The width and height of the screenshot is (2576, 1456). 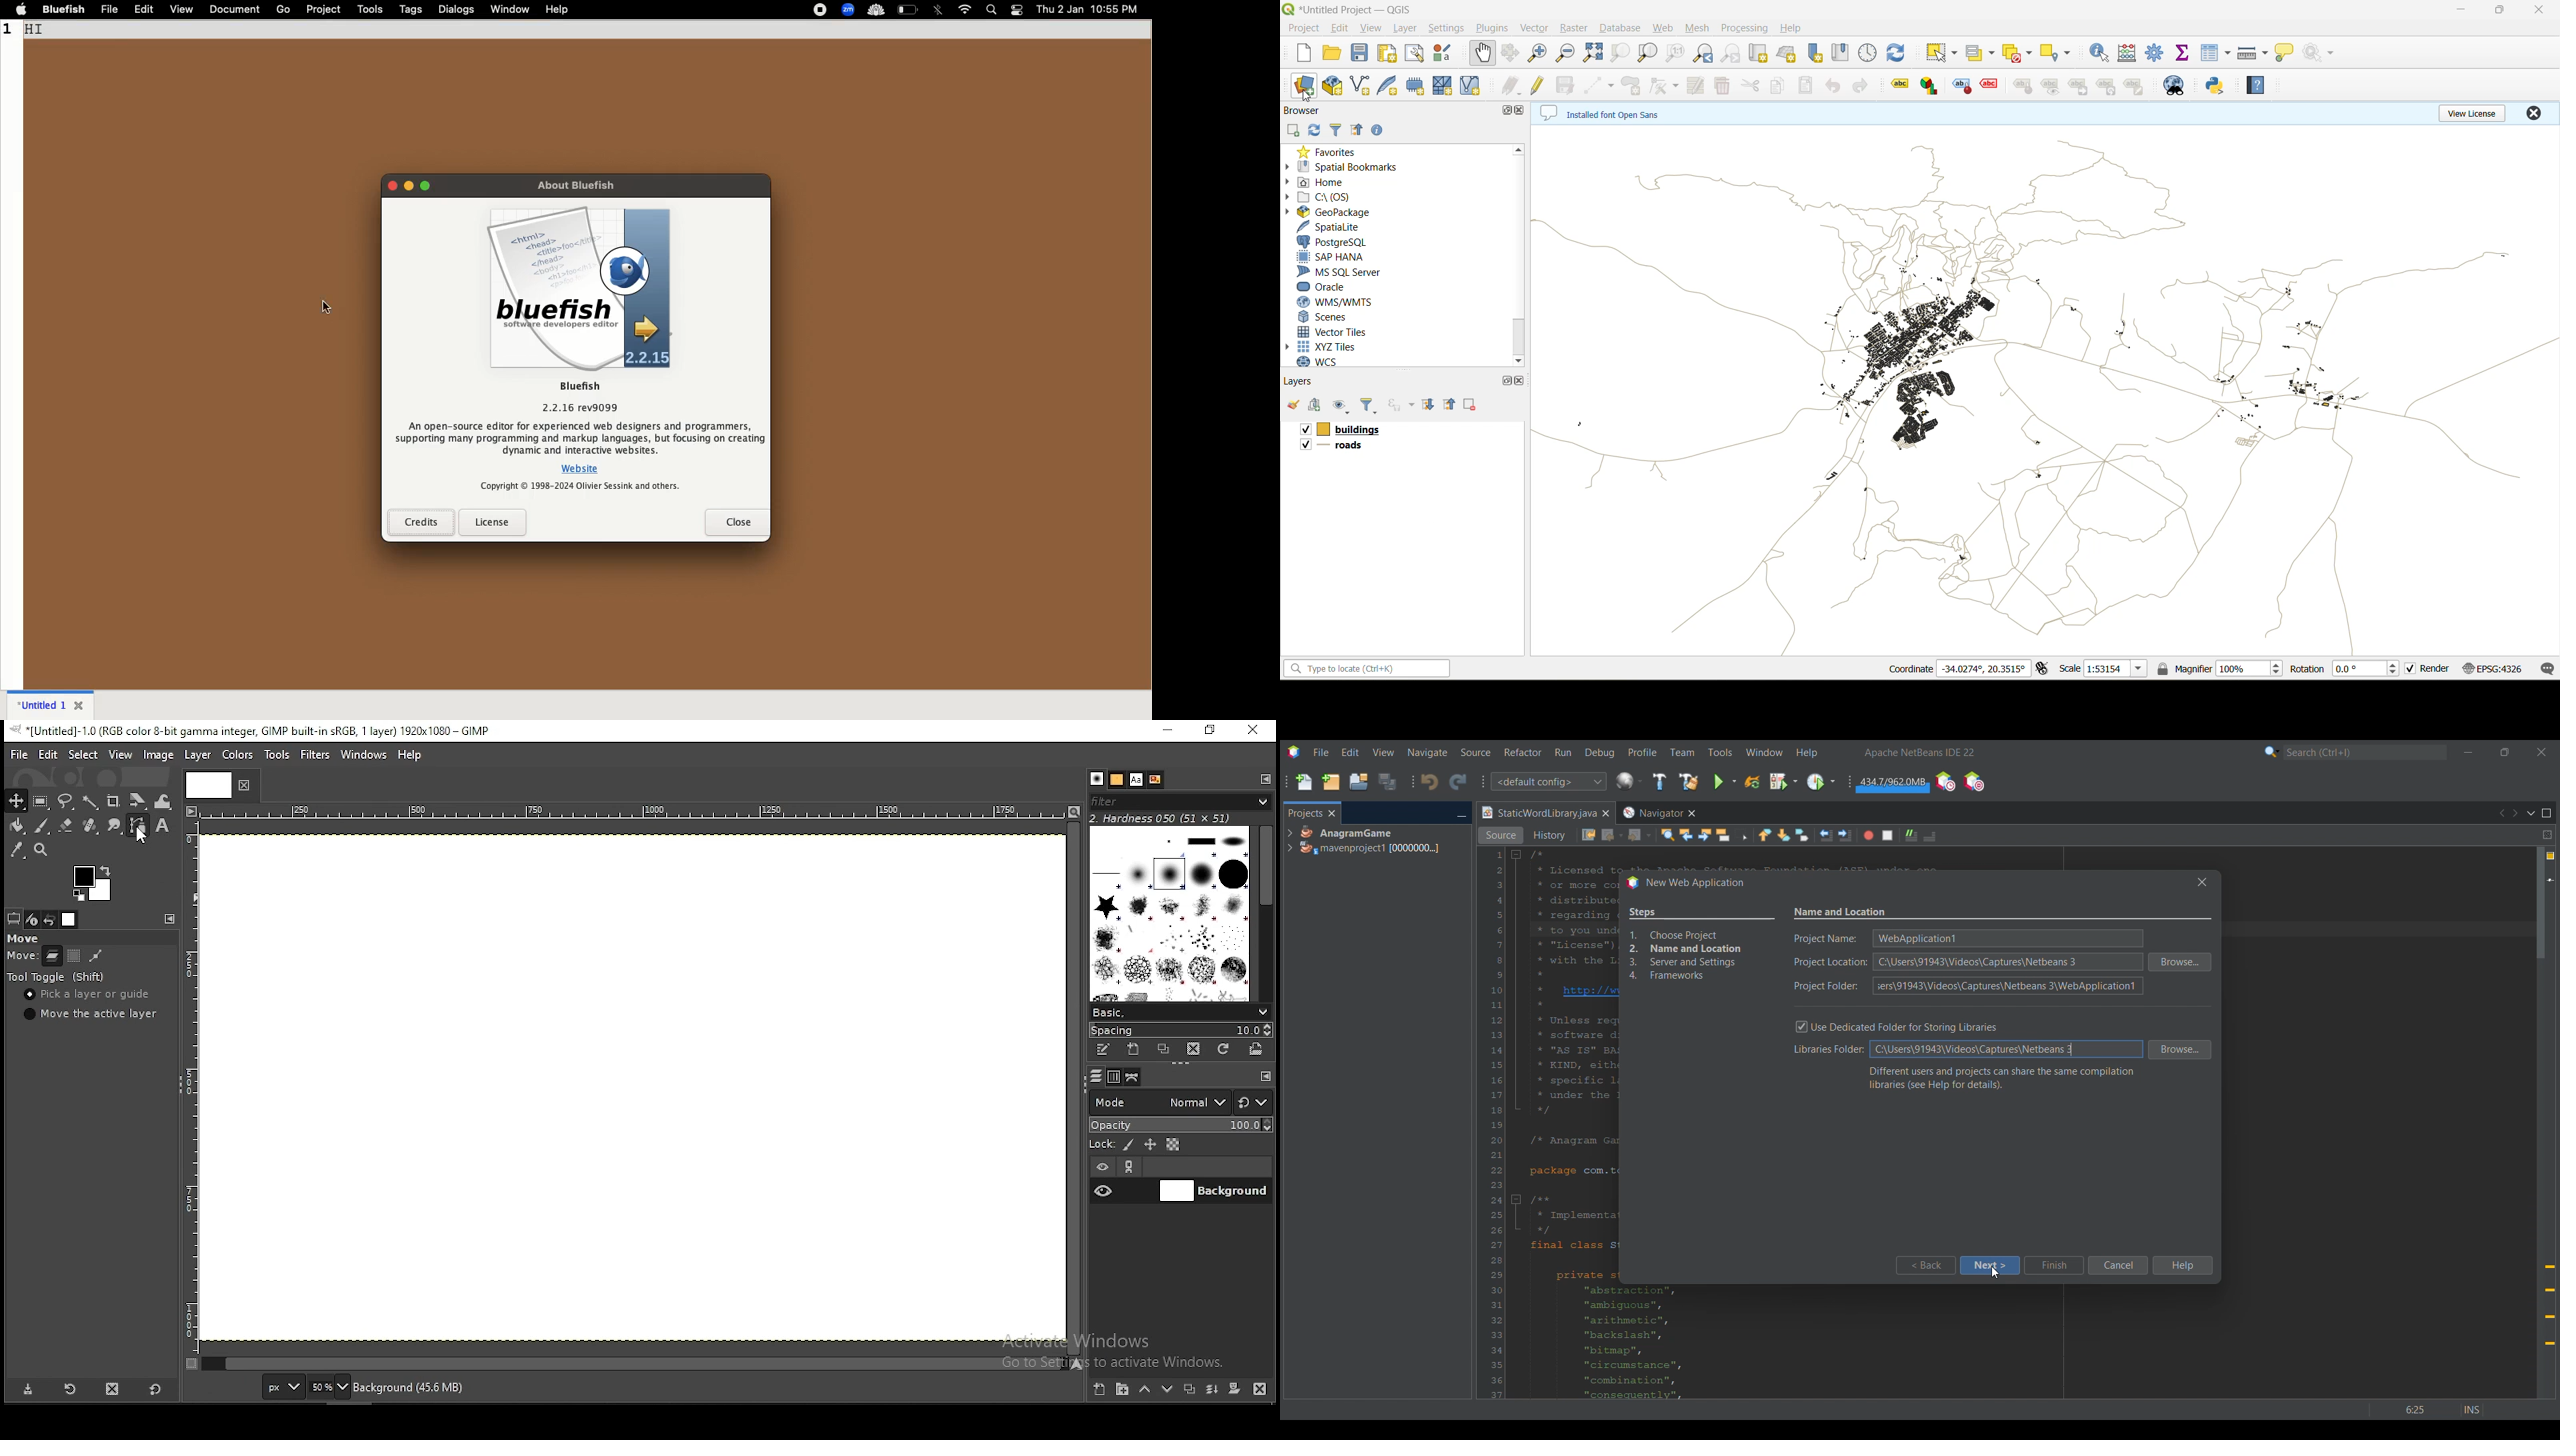 What do you see at coordinates (329, 1387) in the screenshot?
I see `zoom status` at bounding box center [329, 1387].